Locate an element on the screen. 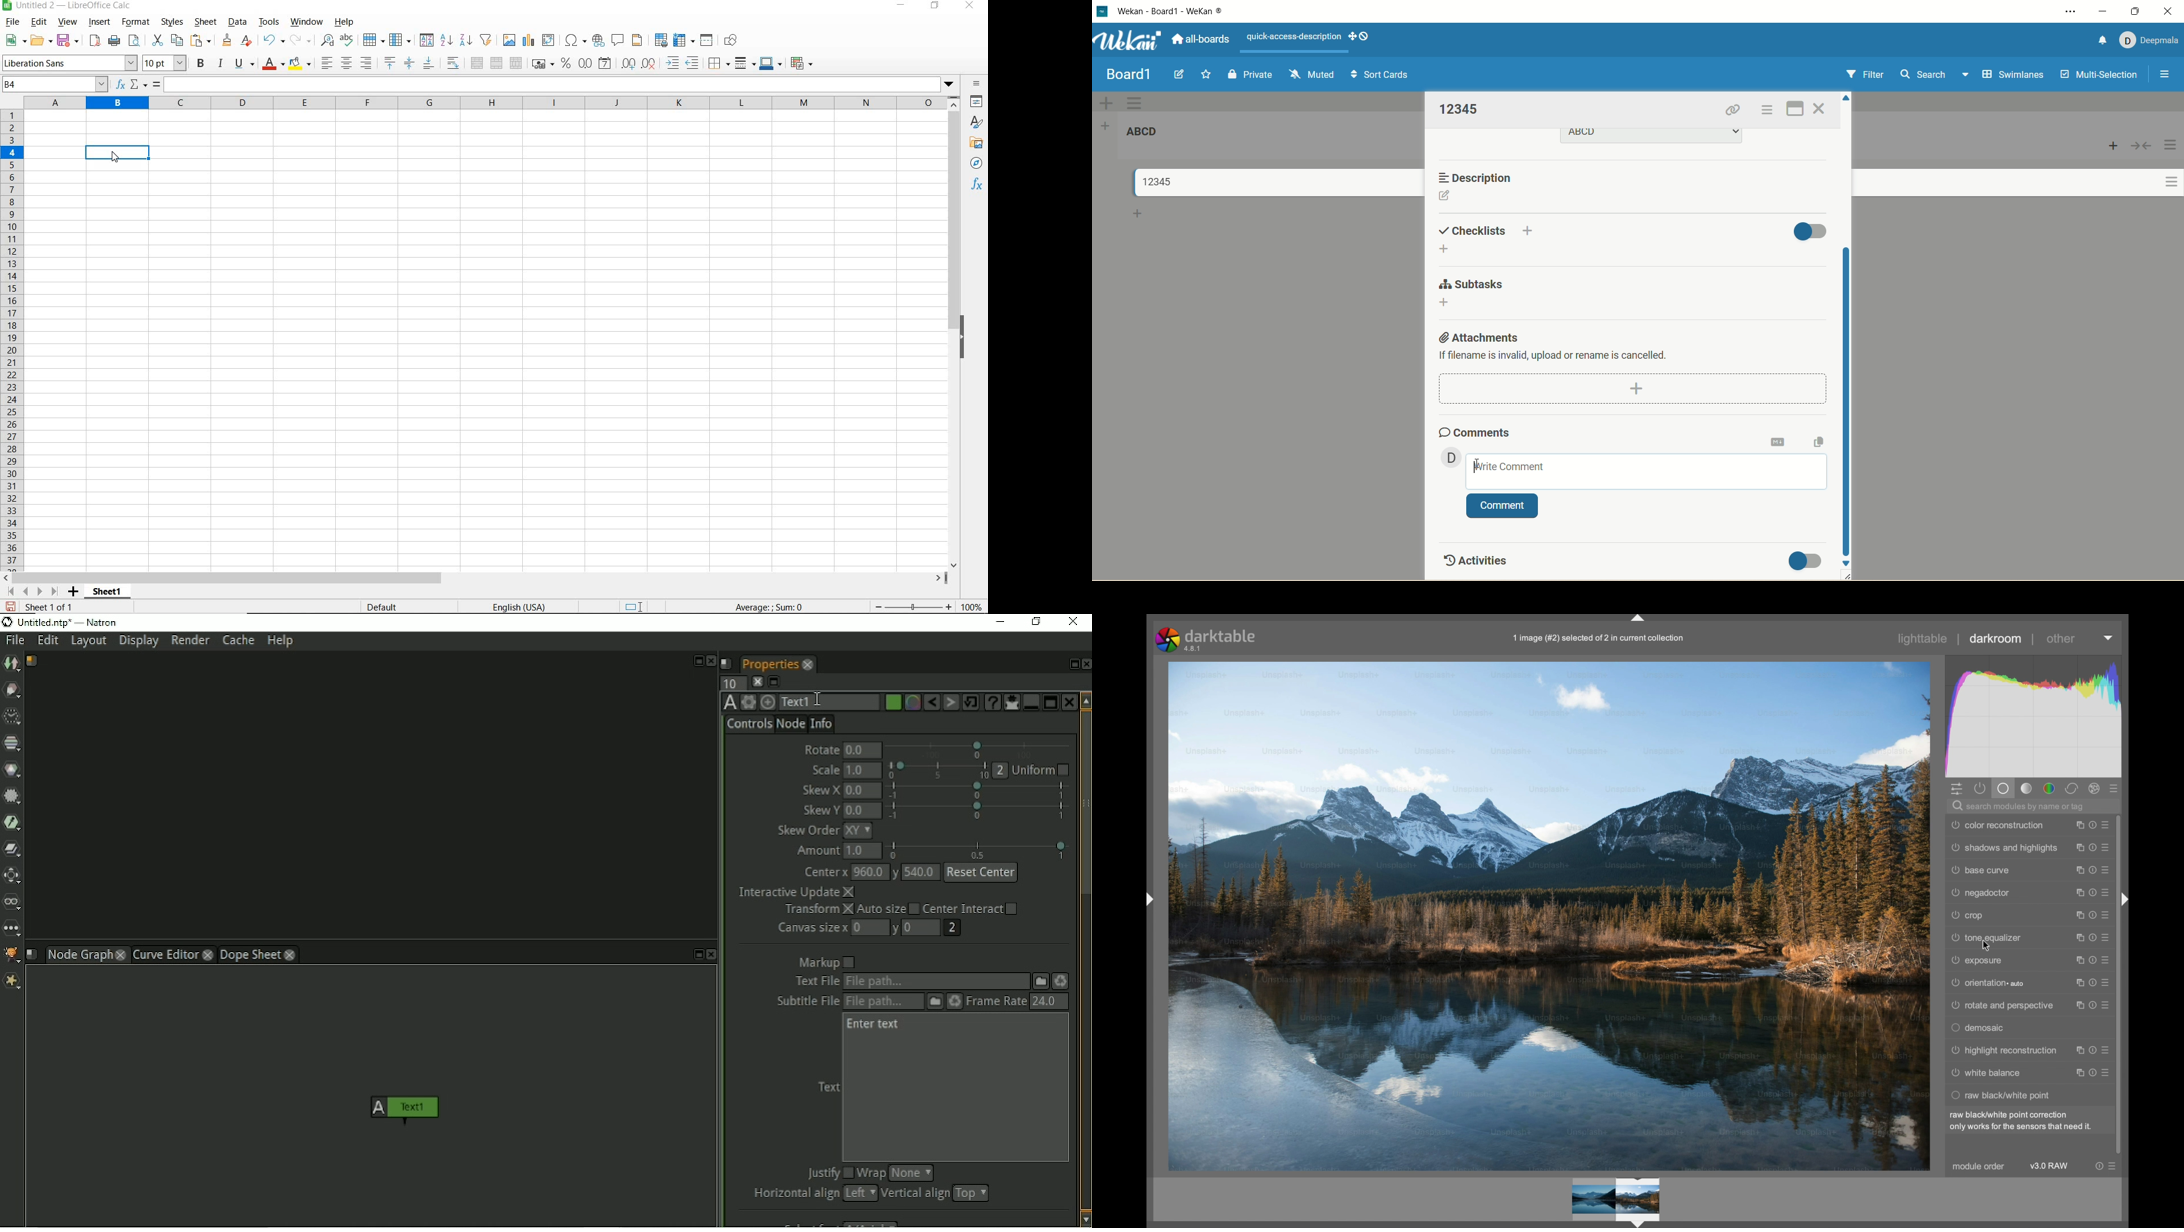 This screenshot has height=1232, width=2184. text is located at coordinates (1294, 37).